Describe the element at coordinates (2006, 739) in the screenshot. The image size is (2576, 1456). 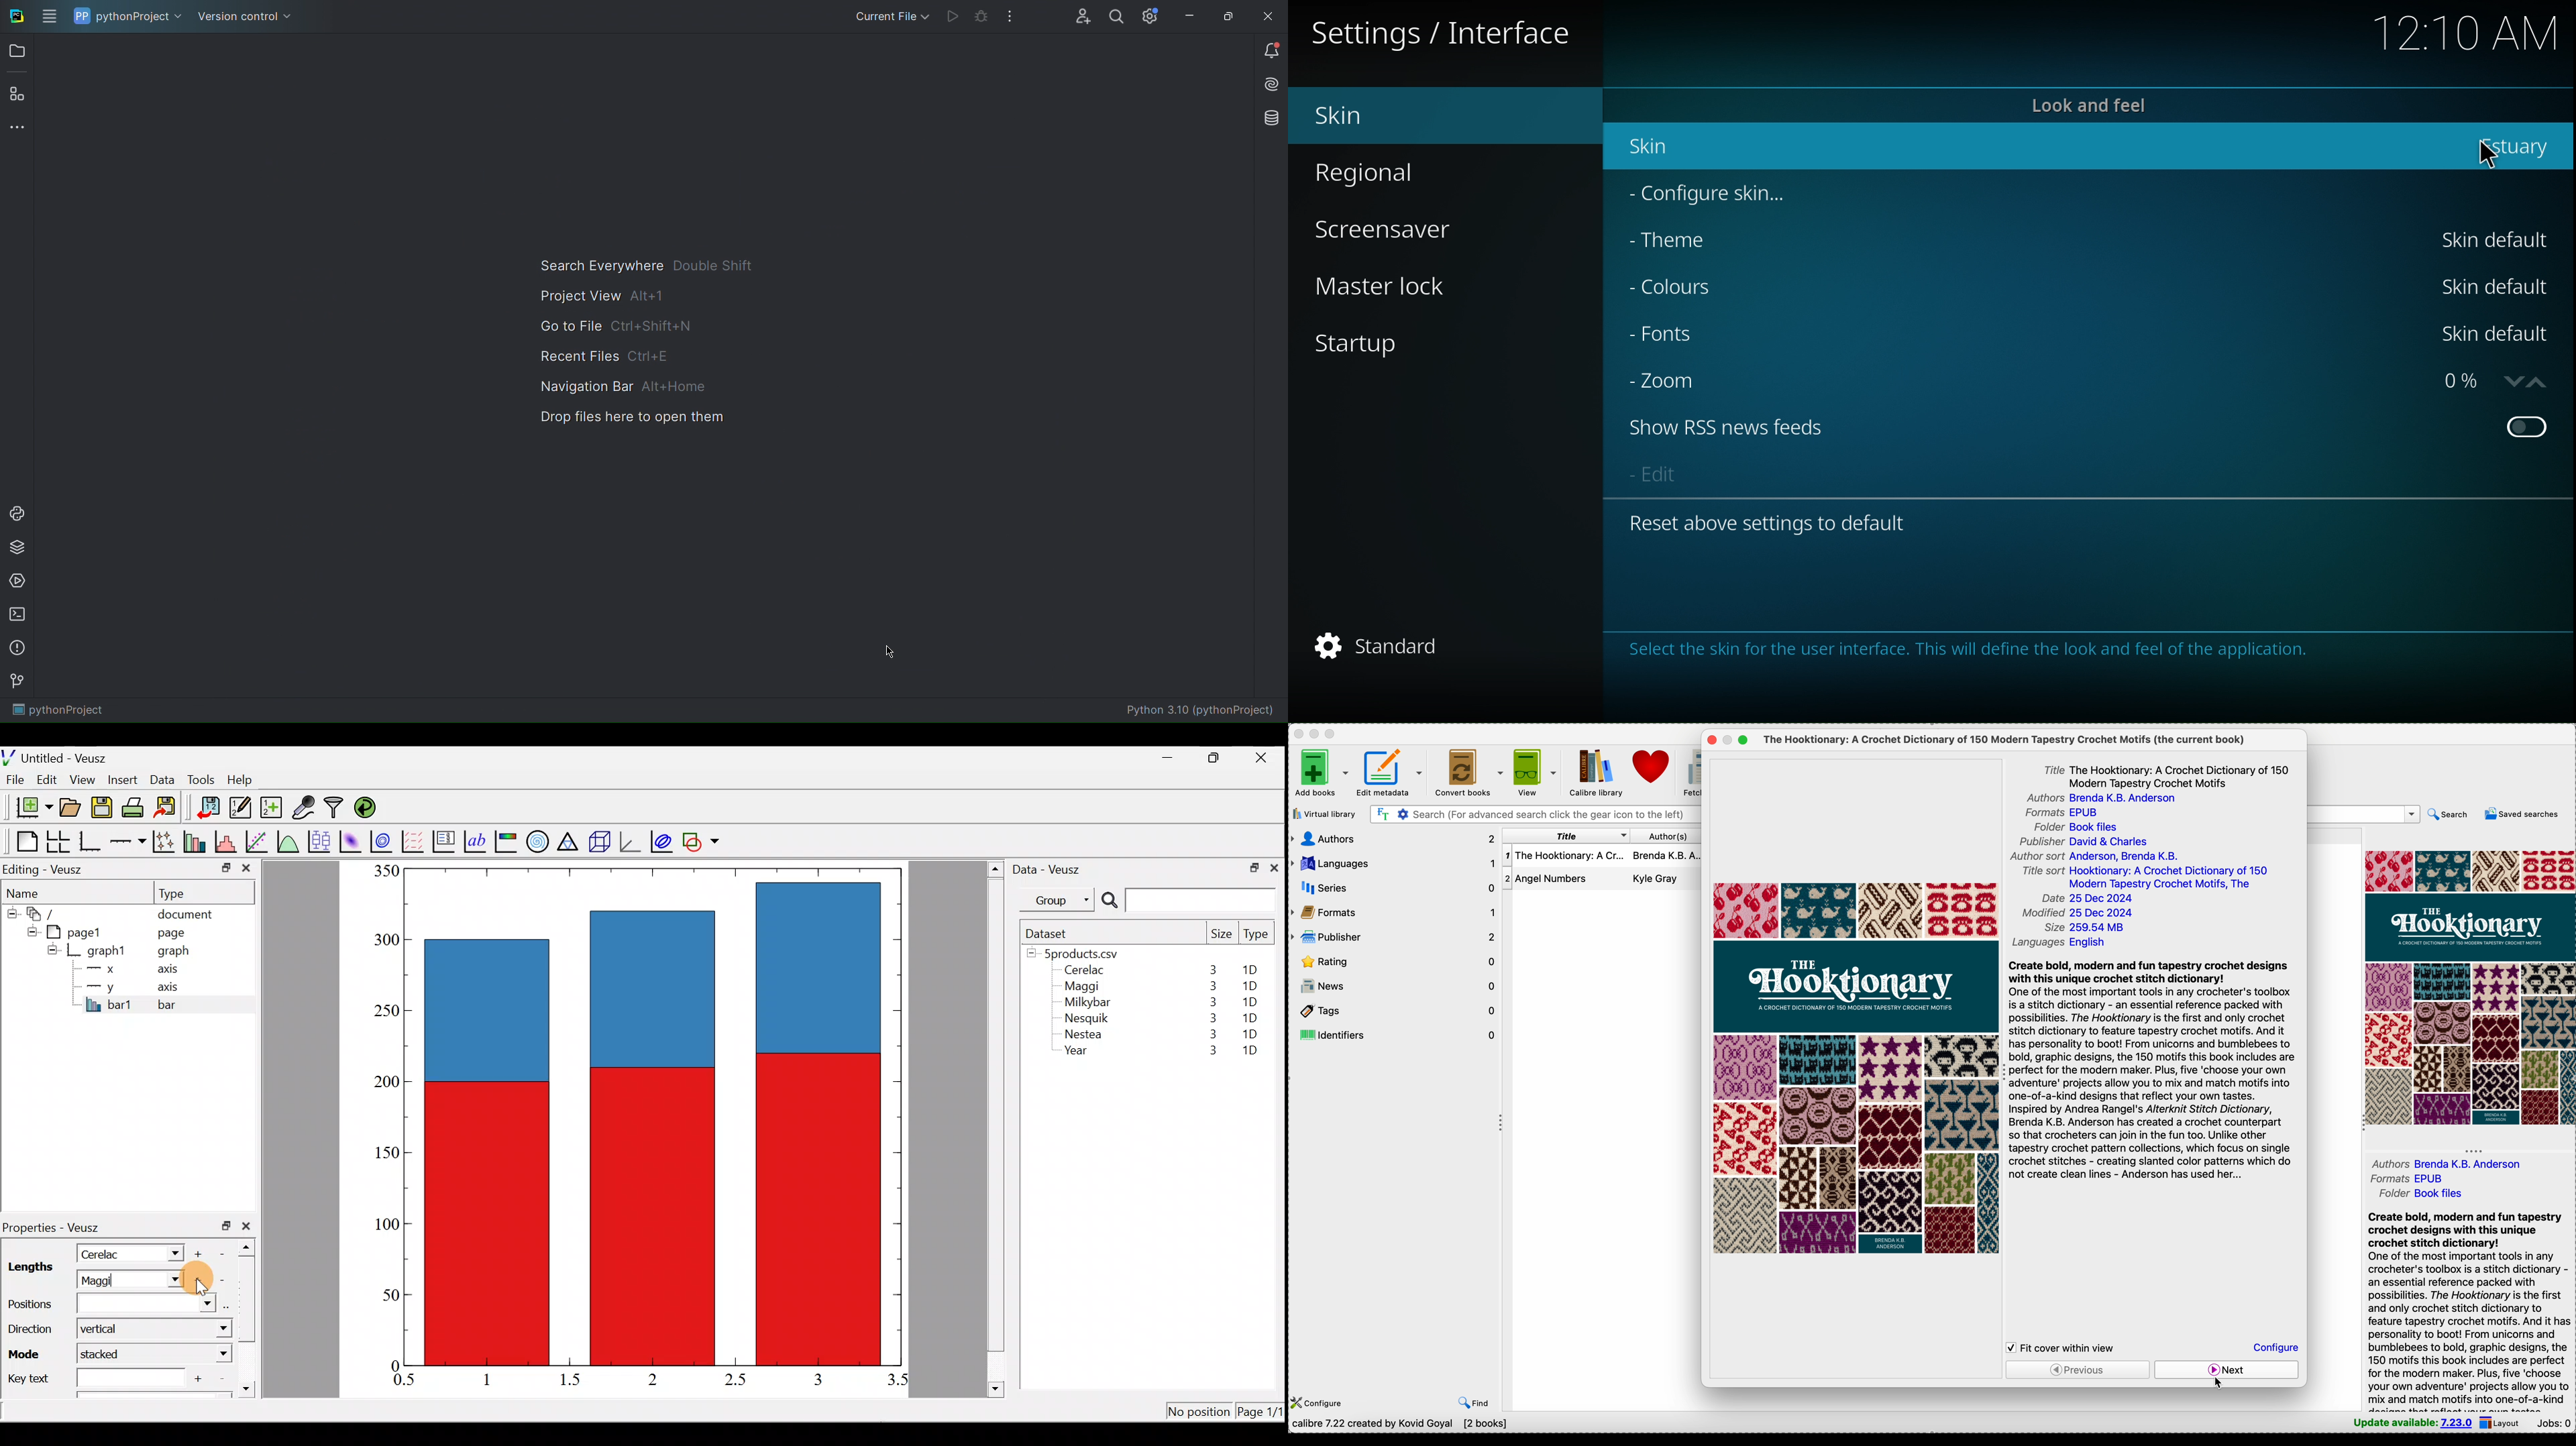
I see `current book` at that location.